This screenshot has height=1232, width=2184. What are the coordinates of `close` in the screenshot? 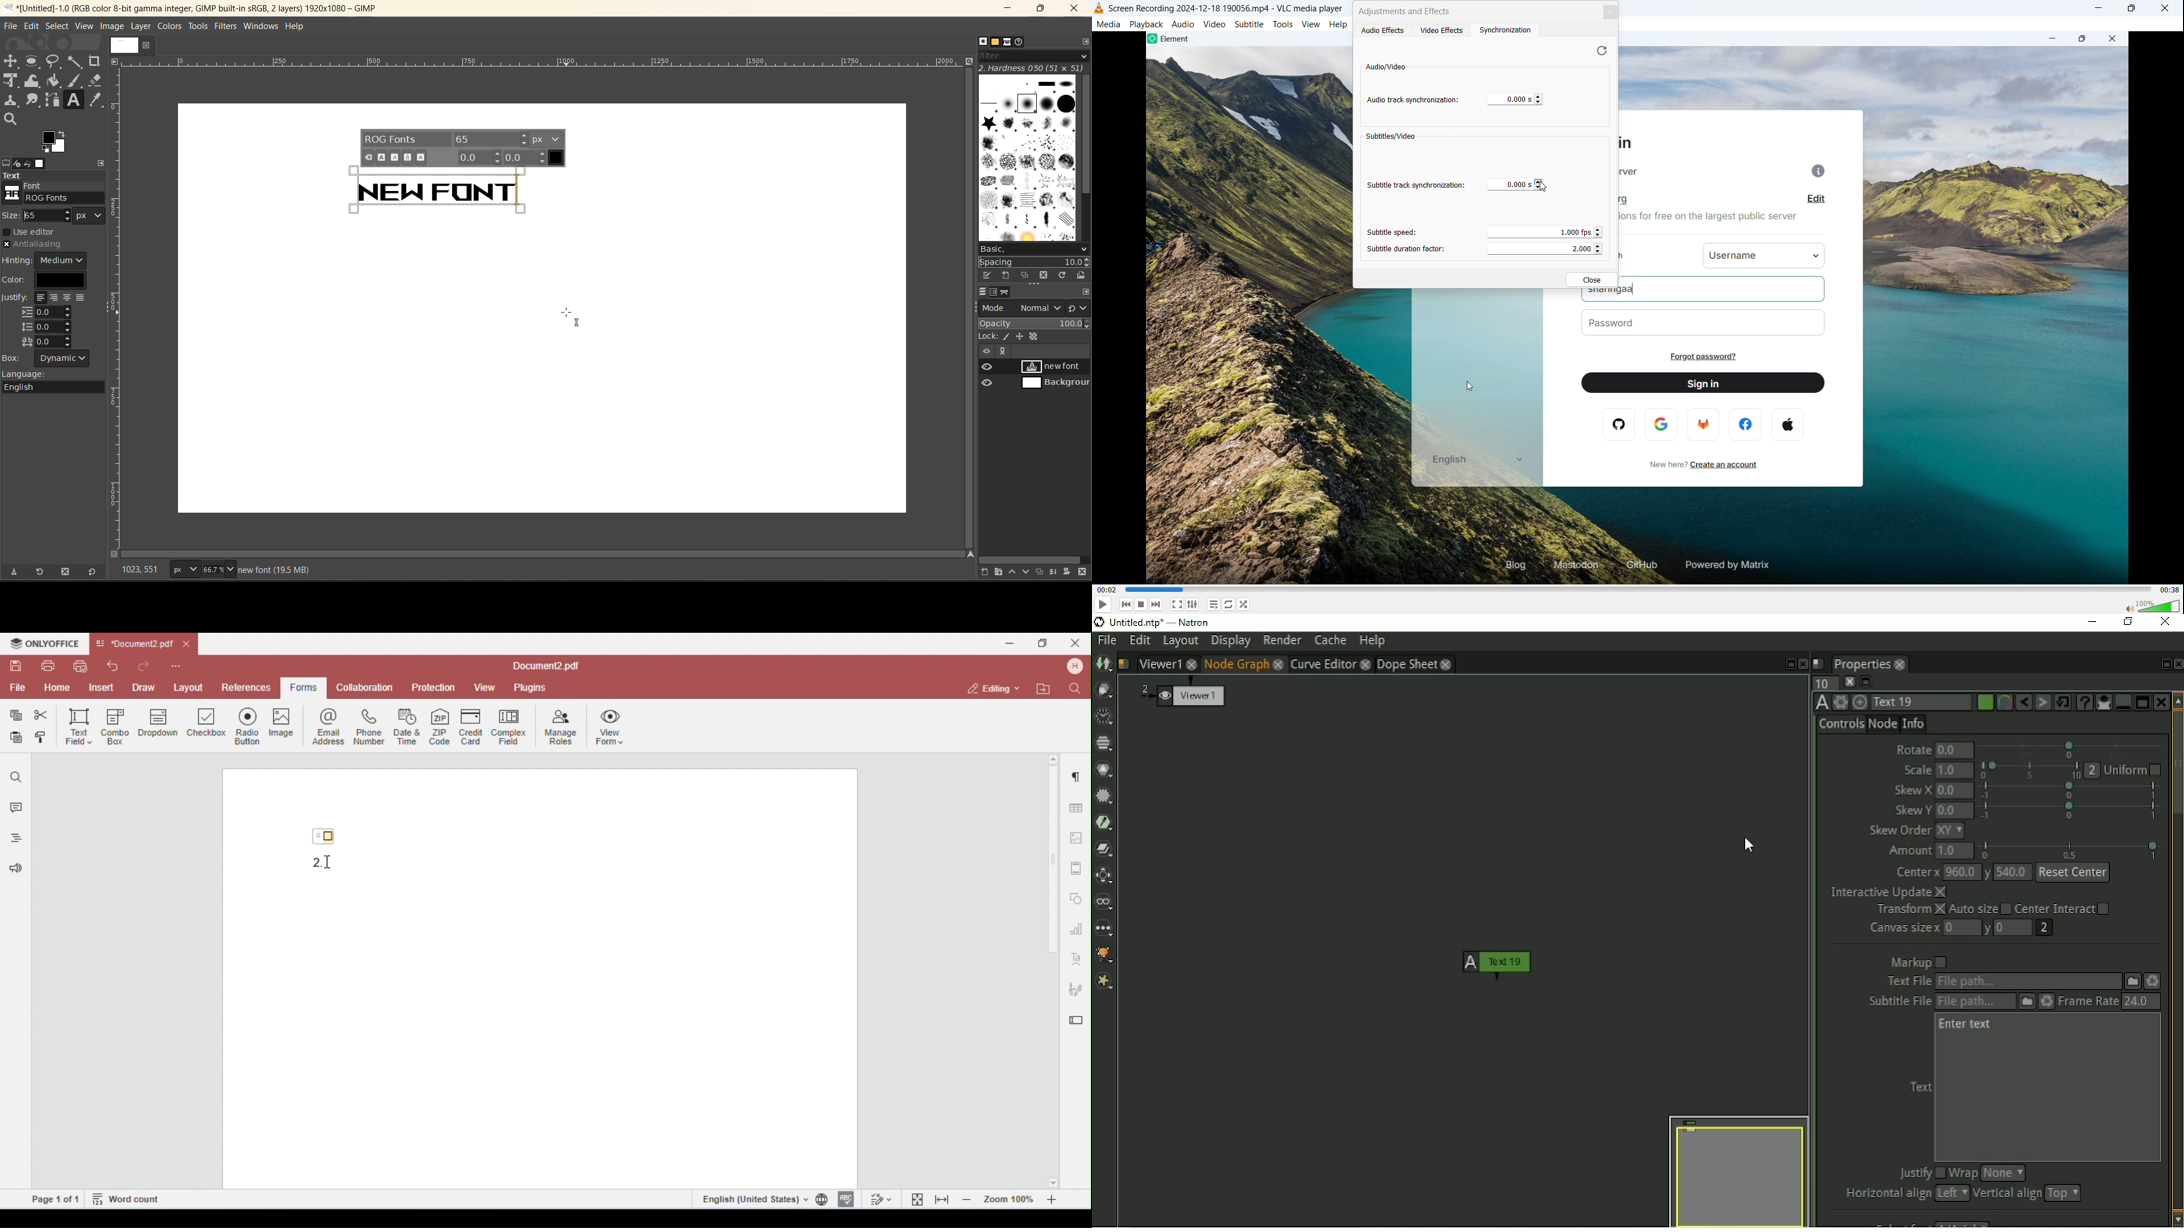 It's located at (1077, 9).